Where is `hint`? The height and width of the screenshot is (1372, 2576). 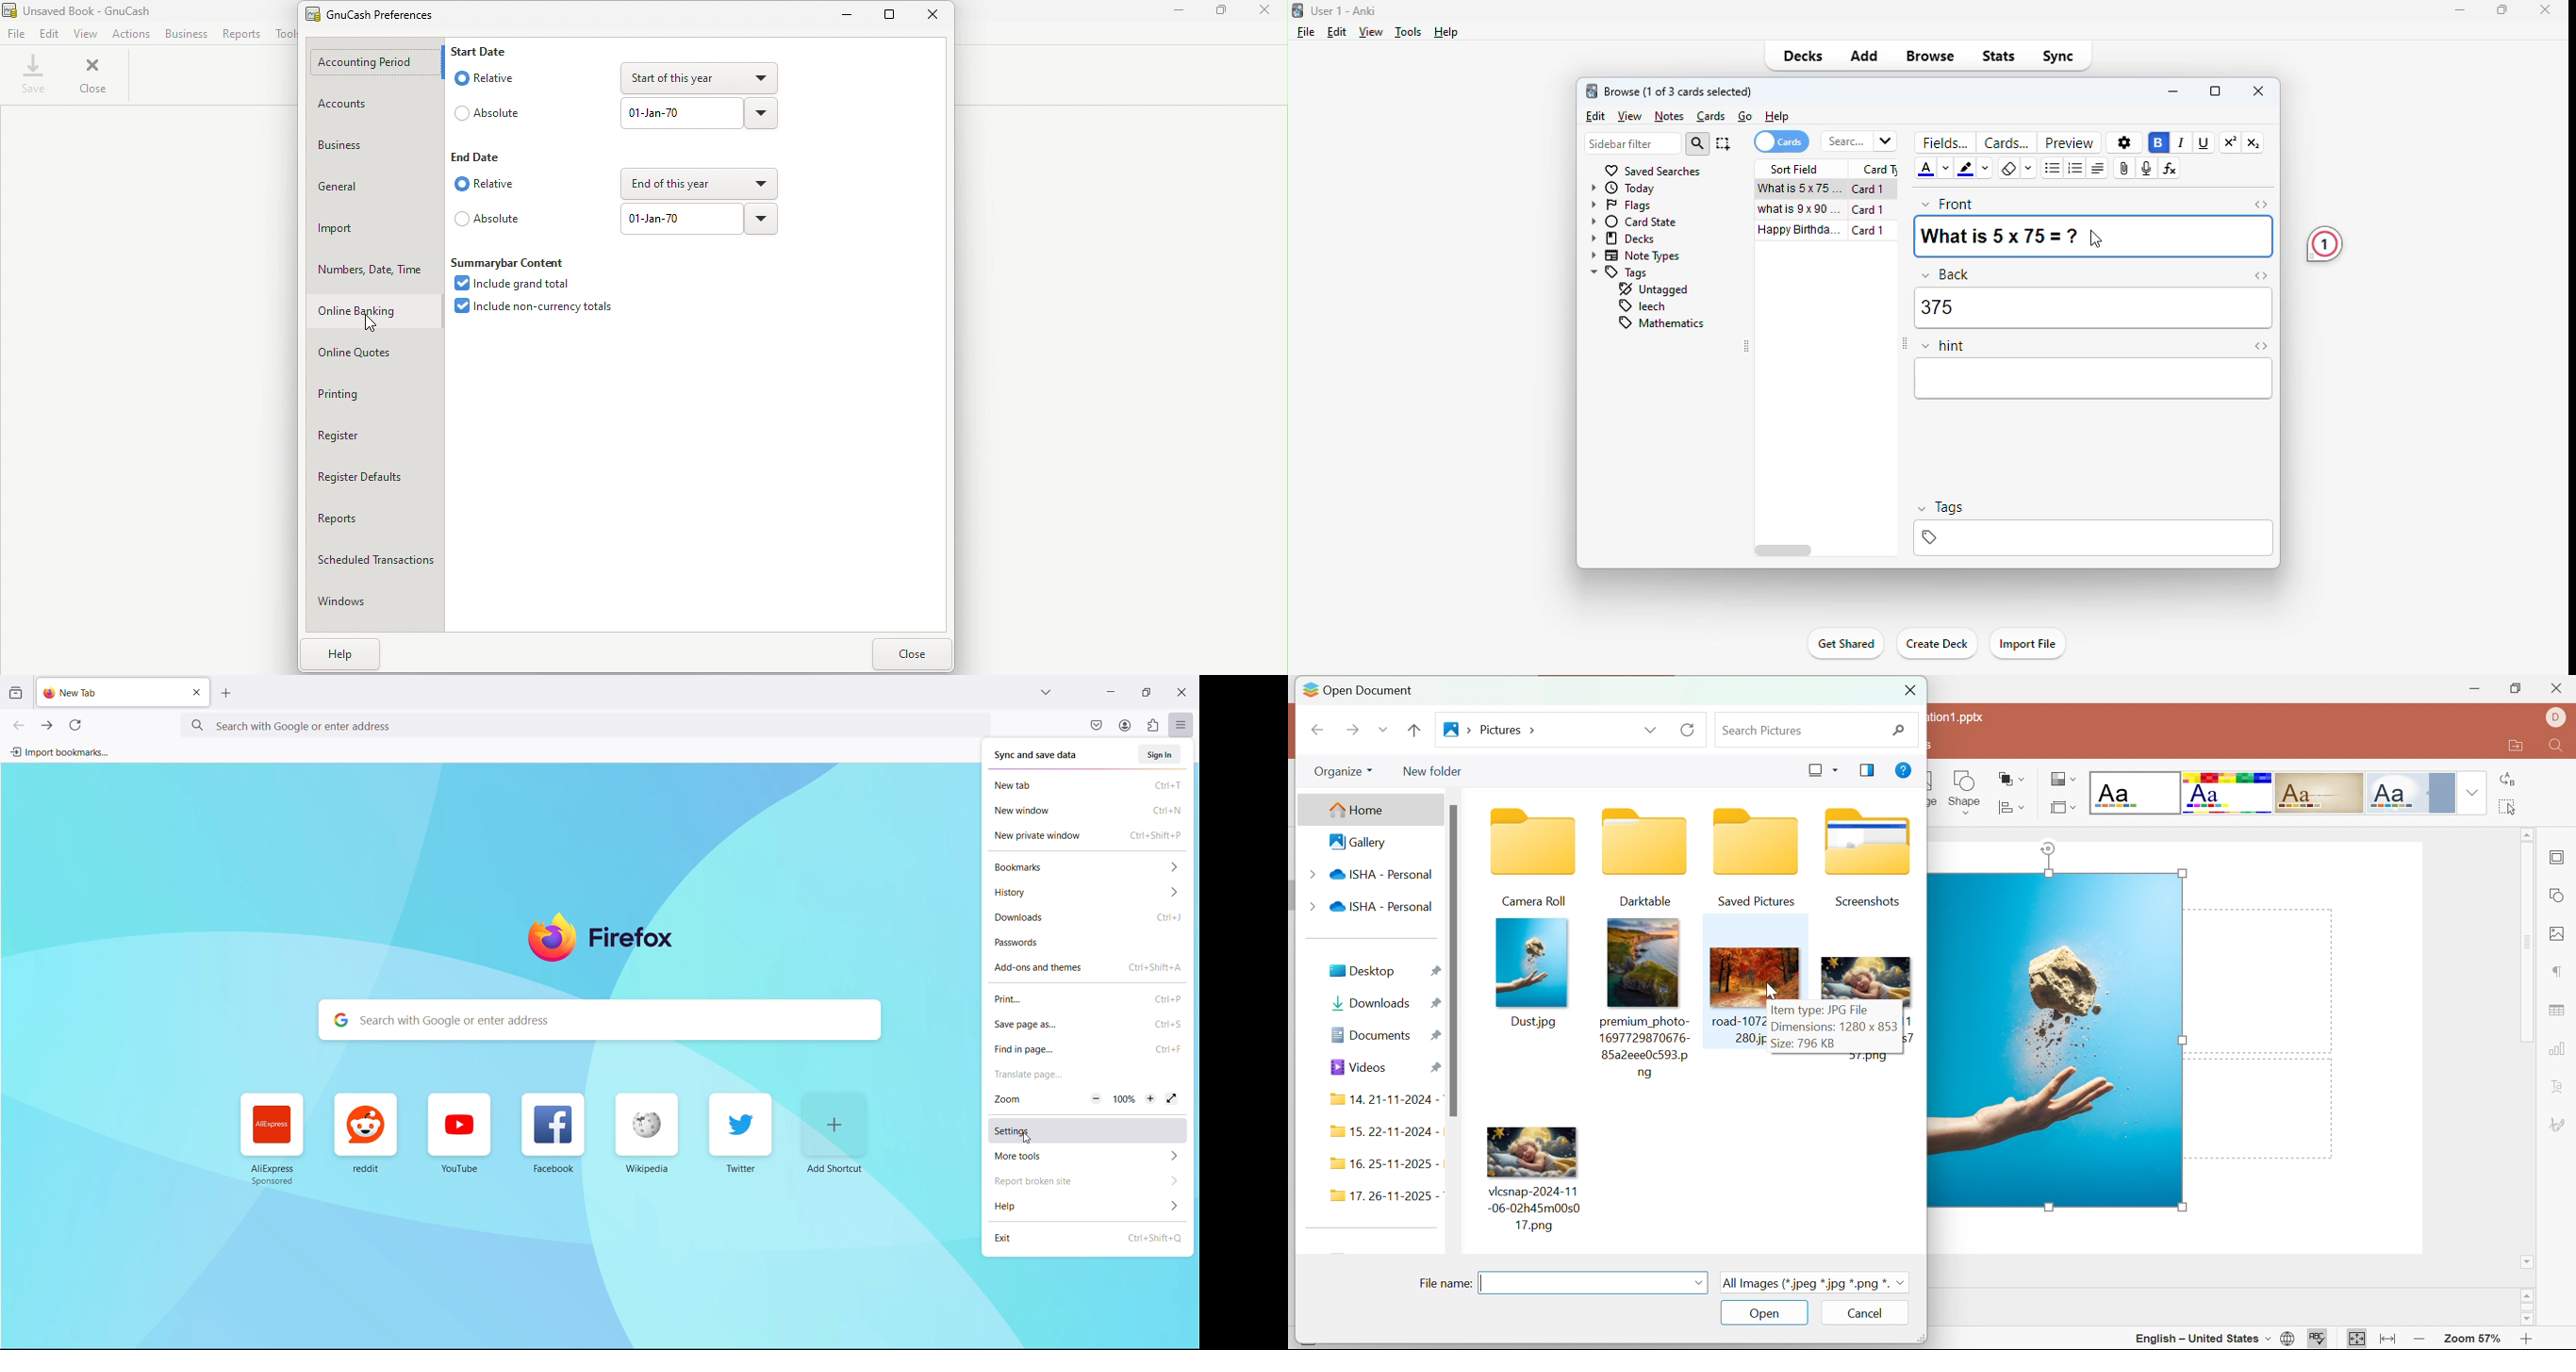
hint is located at coordinates (1943, 347).